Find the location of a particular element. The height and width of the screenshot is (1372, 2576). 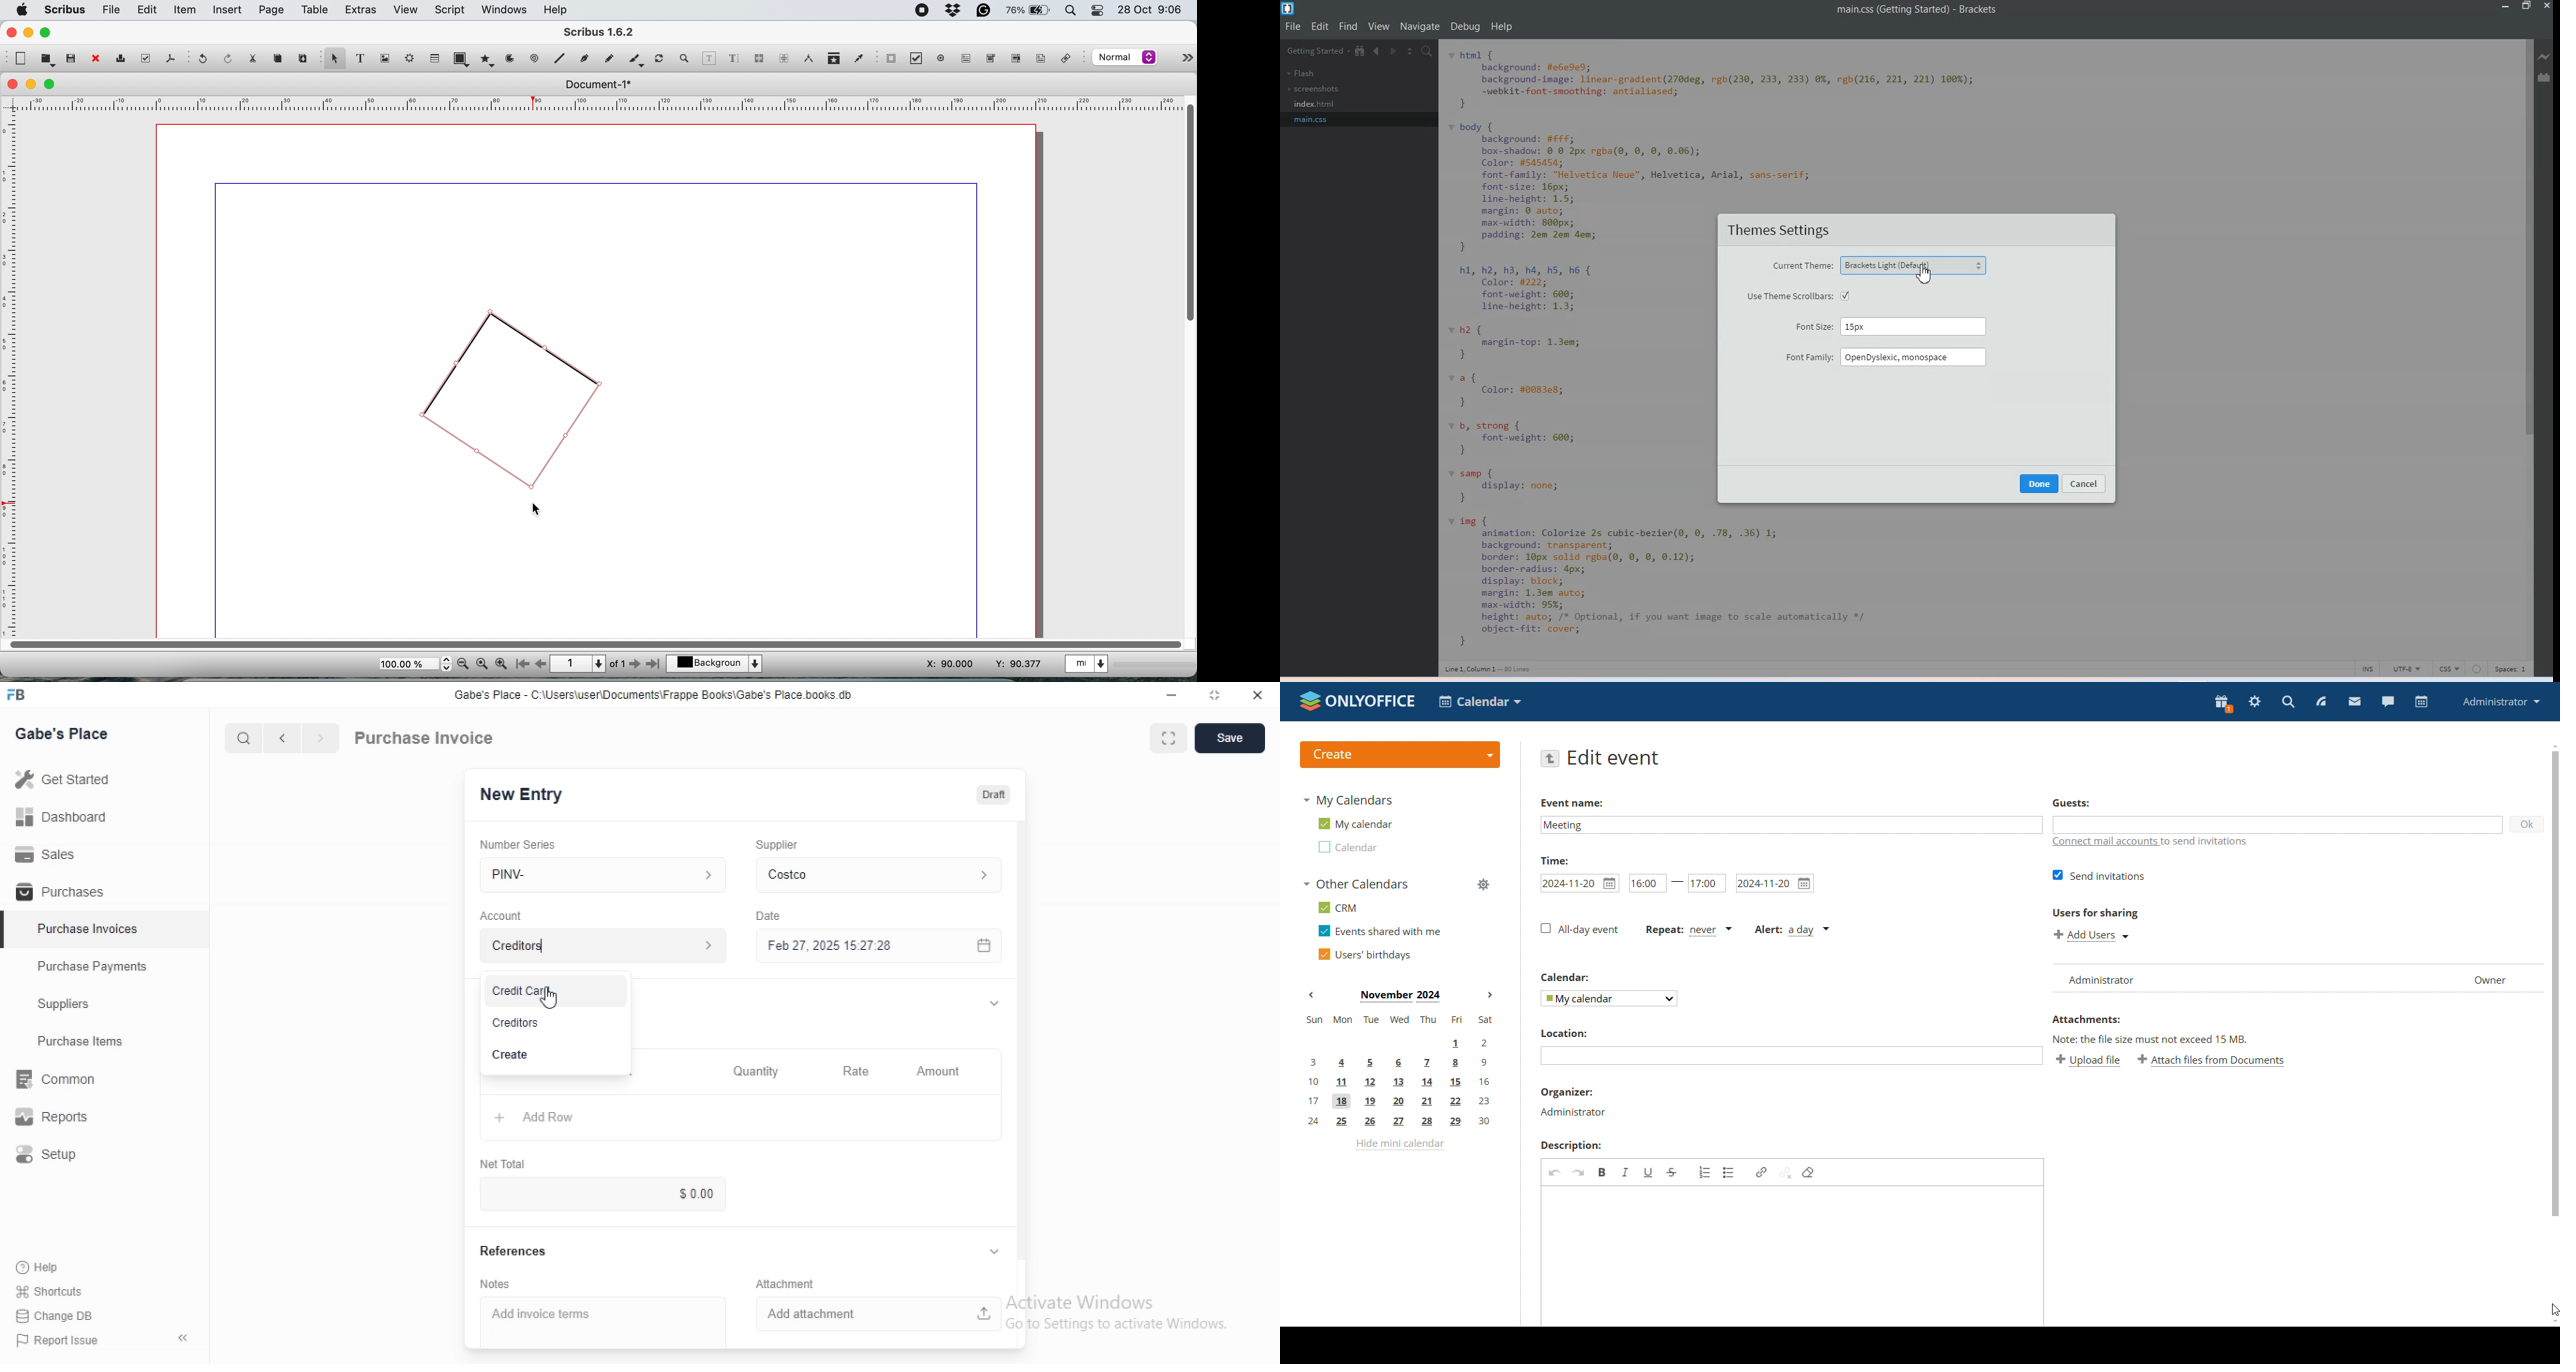

Gabe's Place is located at coordinates (61, 733).